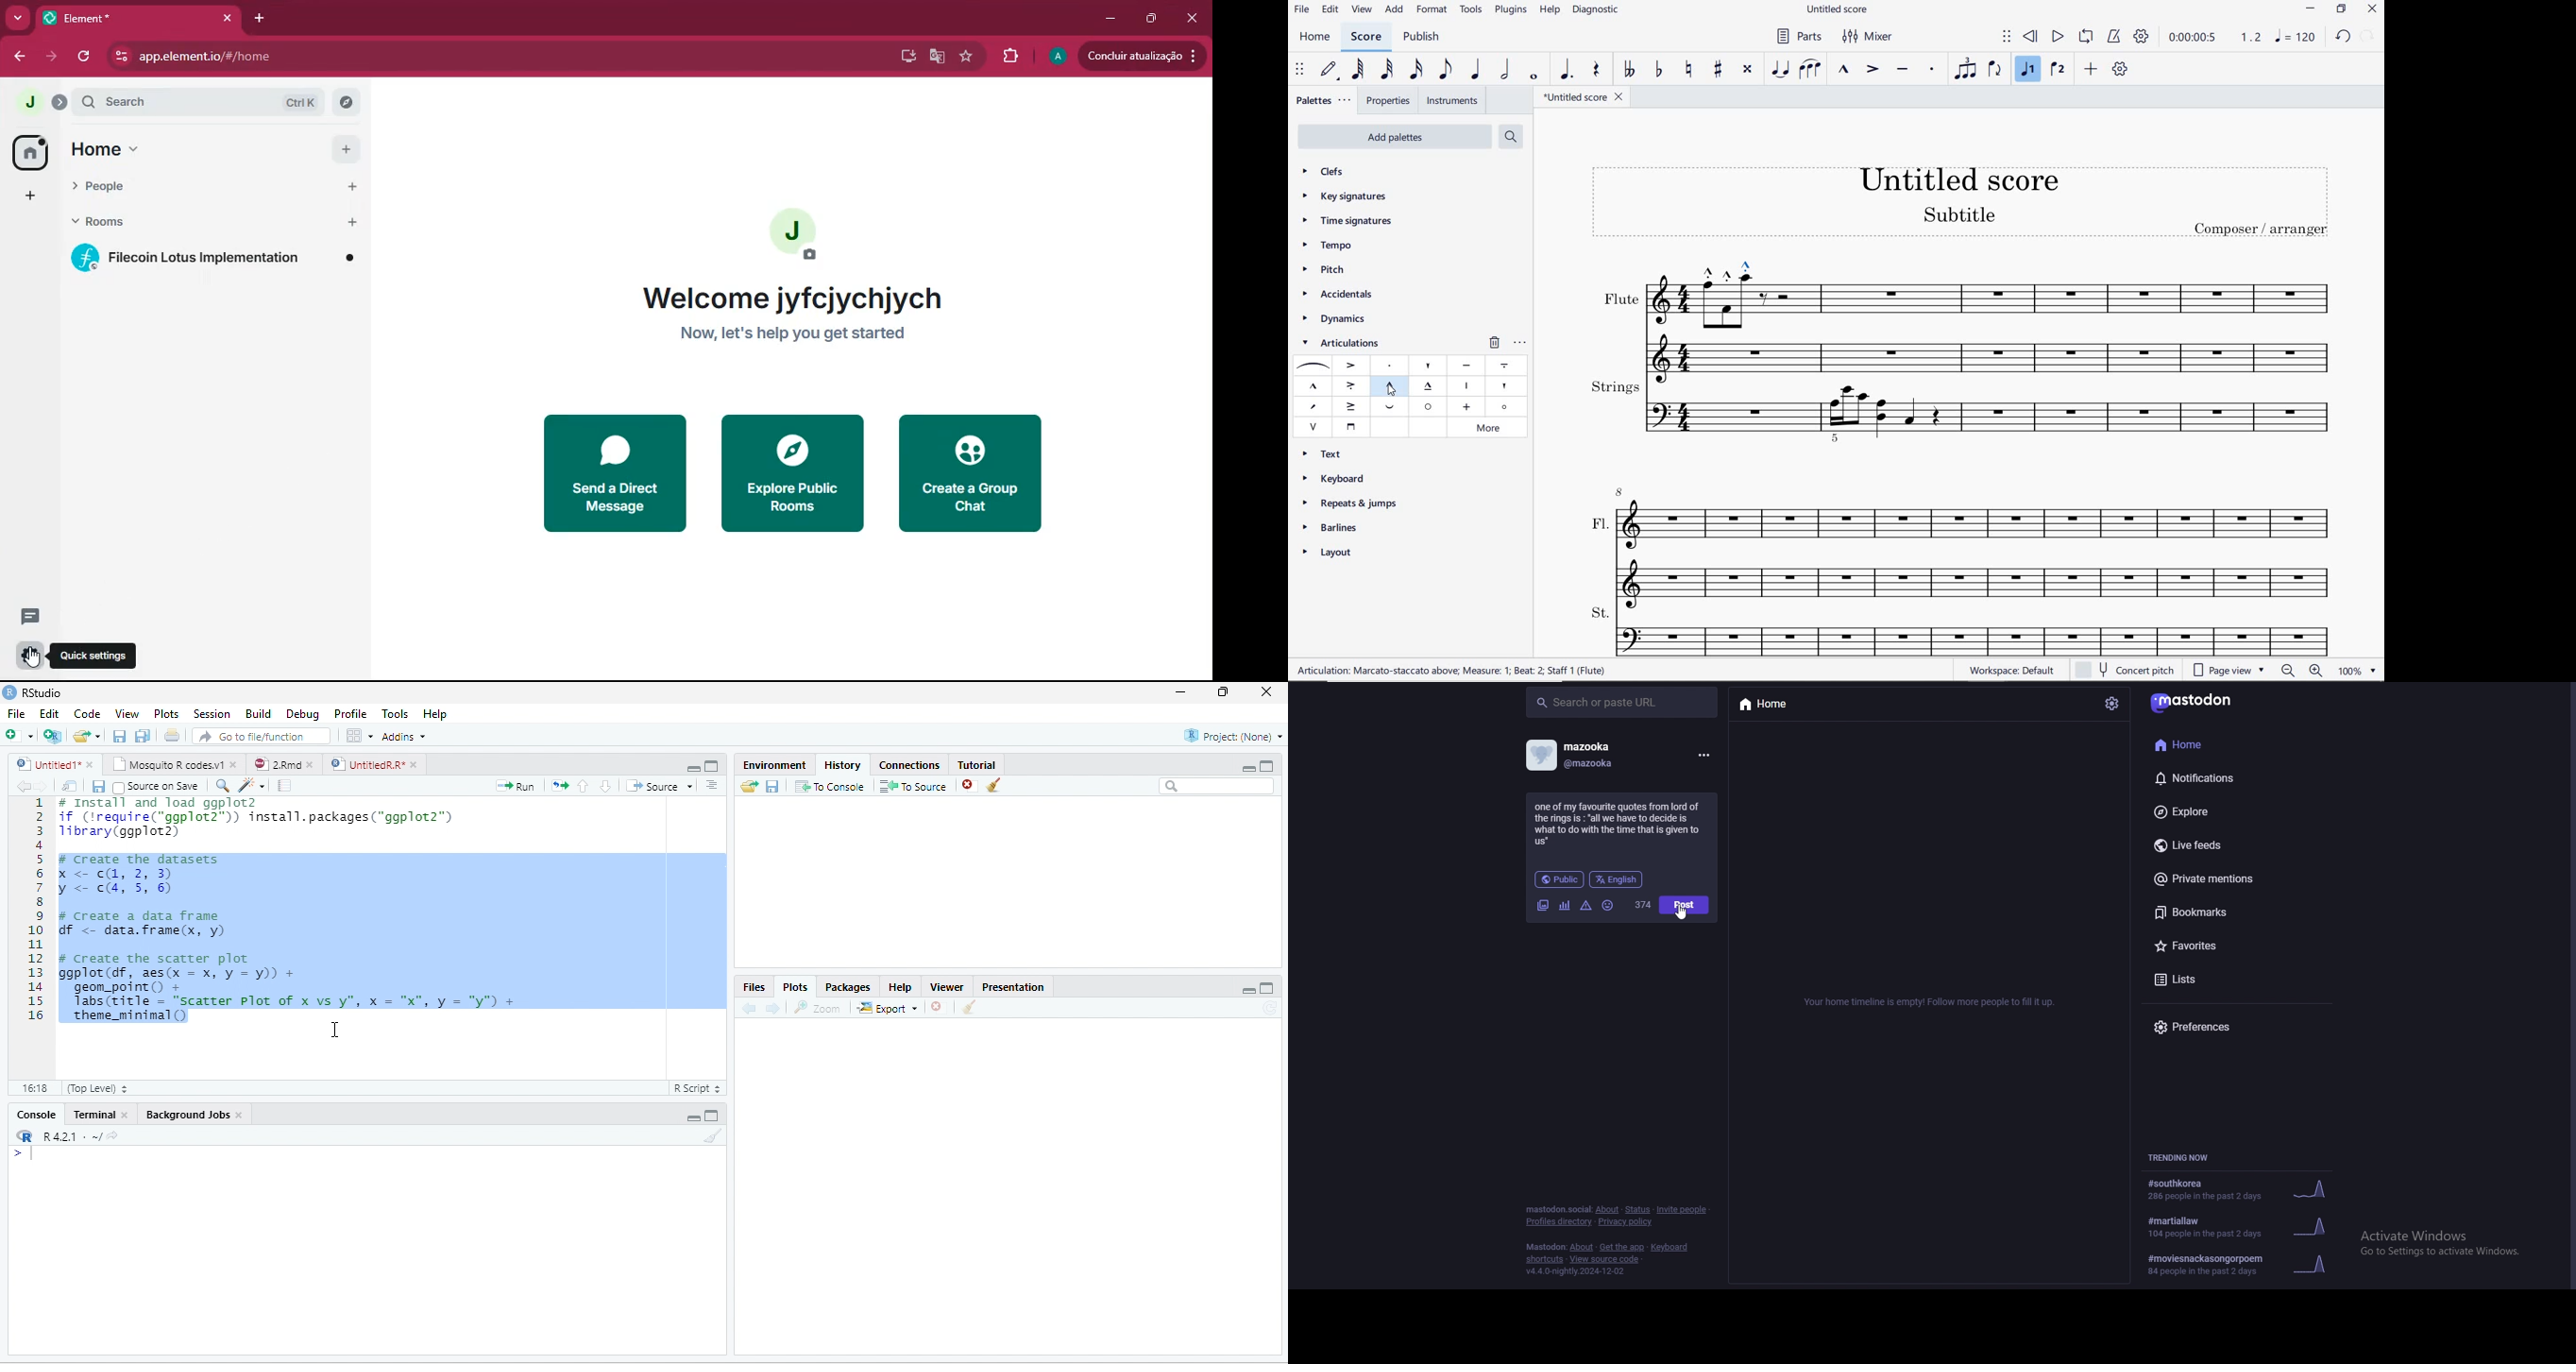  Describe the element at coordinates (95, 1087) in the screenshot. I see `(Top Level)` at that location.